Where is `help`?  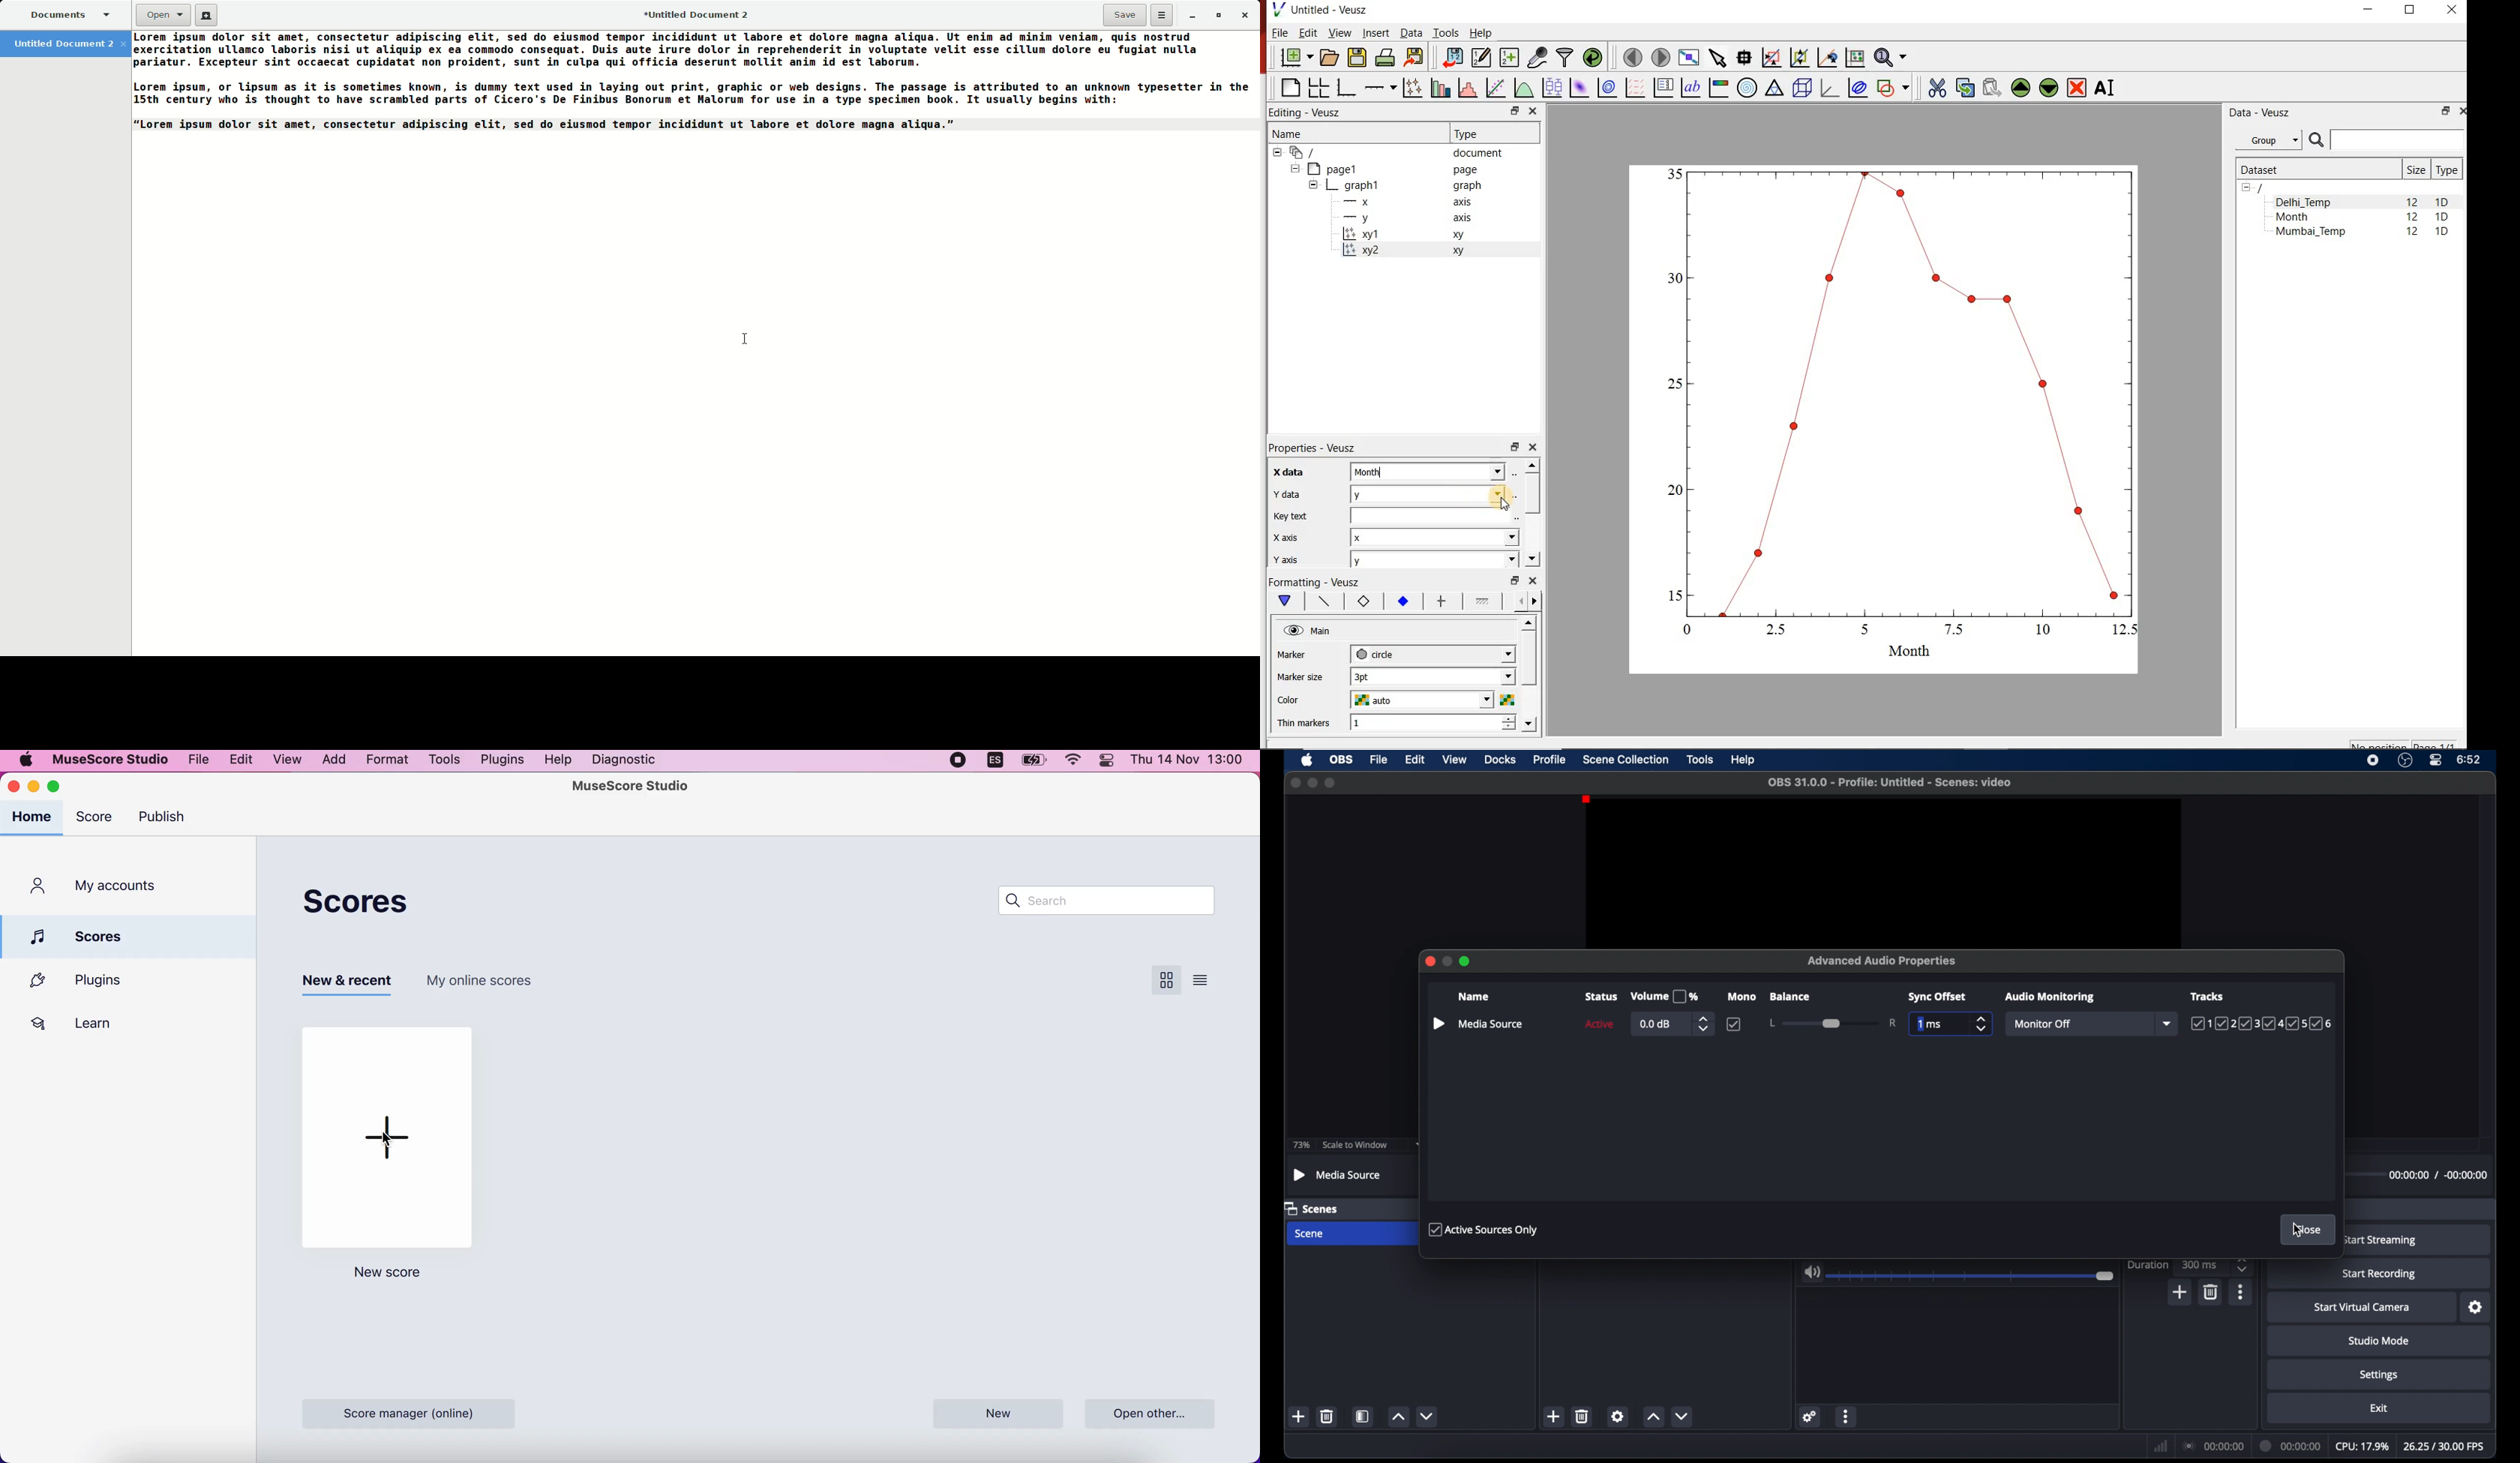
help is located at coordinates (1744, 760).